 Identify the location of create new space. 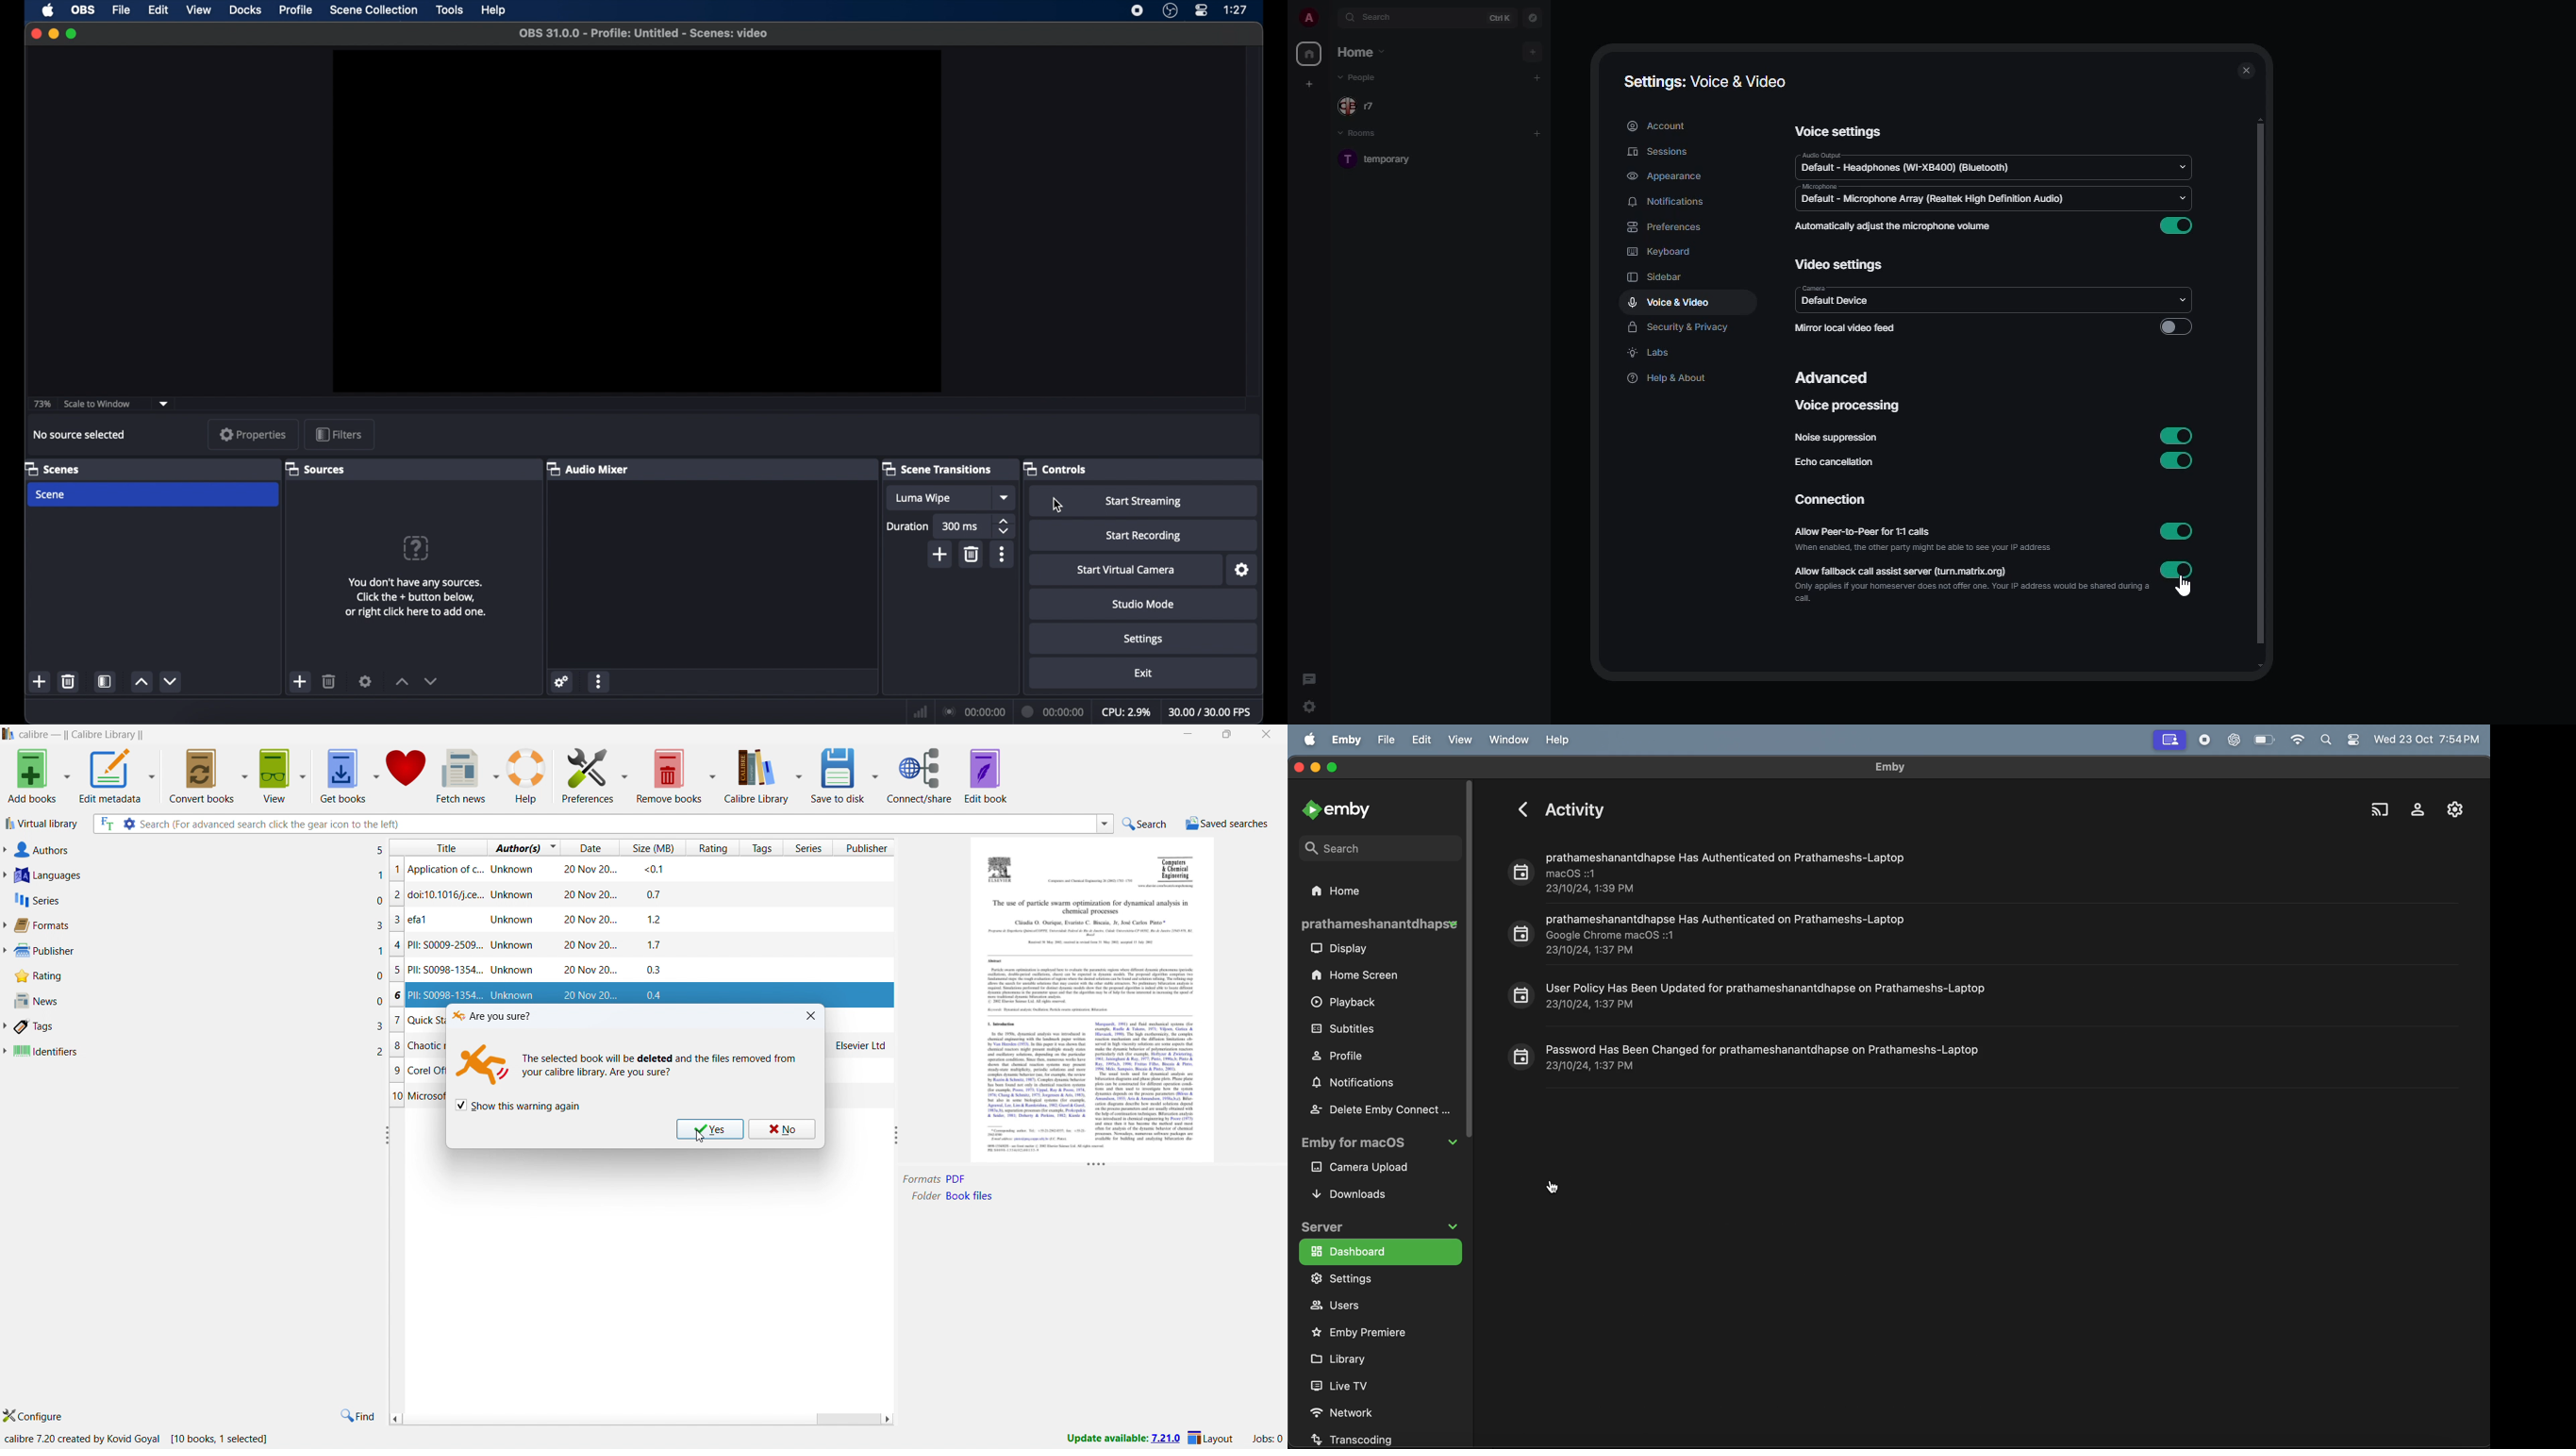
(1308, 83).